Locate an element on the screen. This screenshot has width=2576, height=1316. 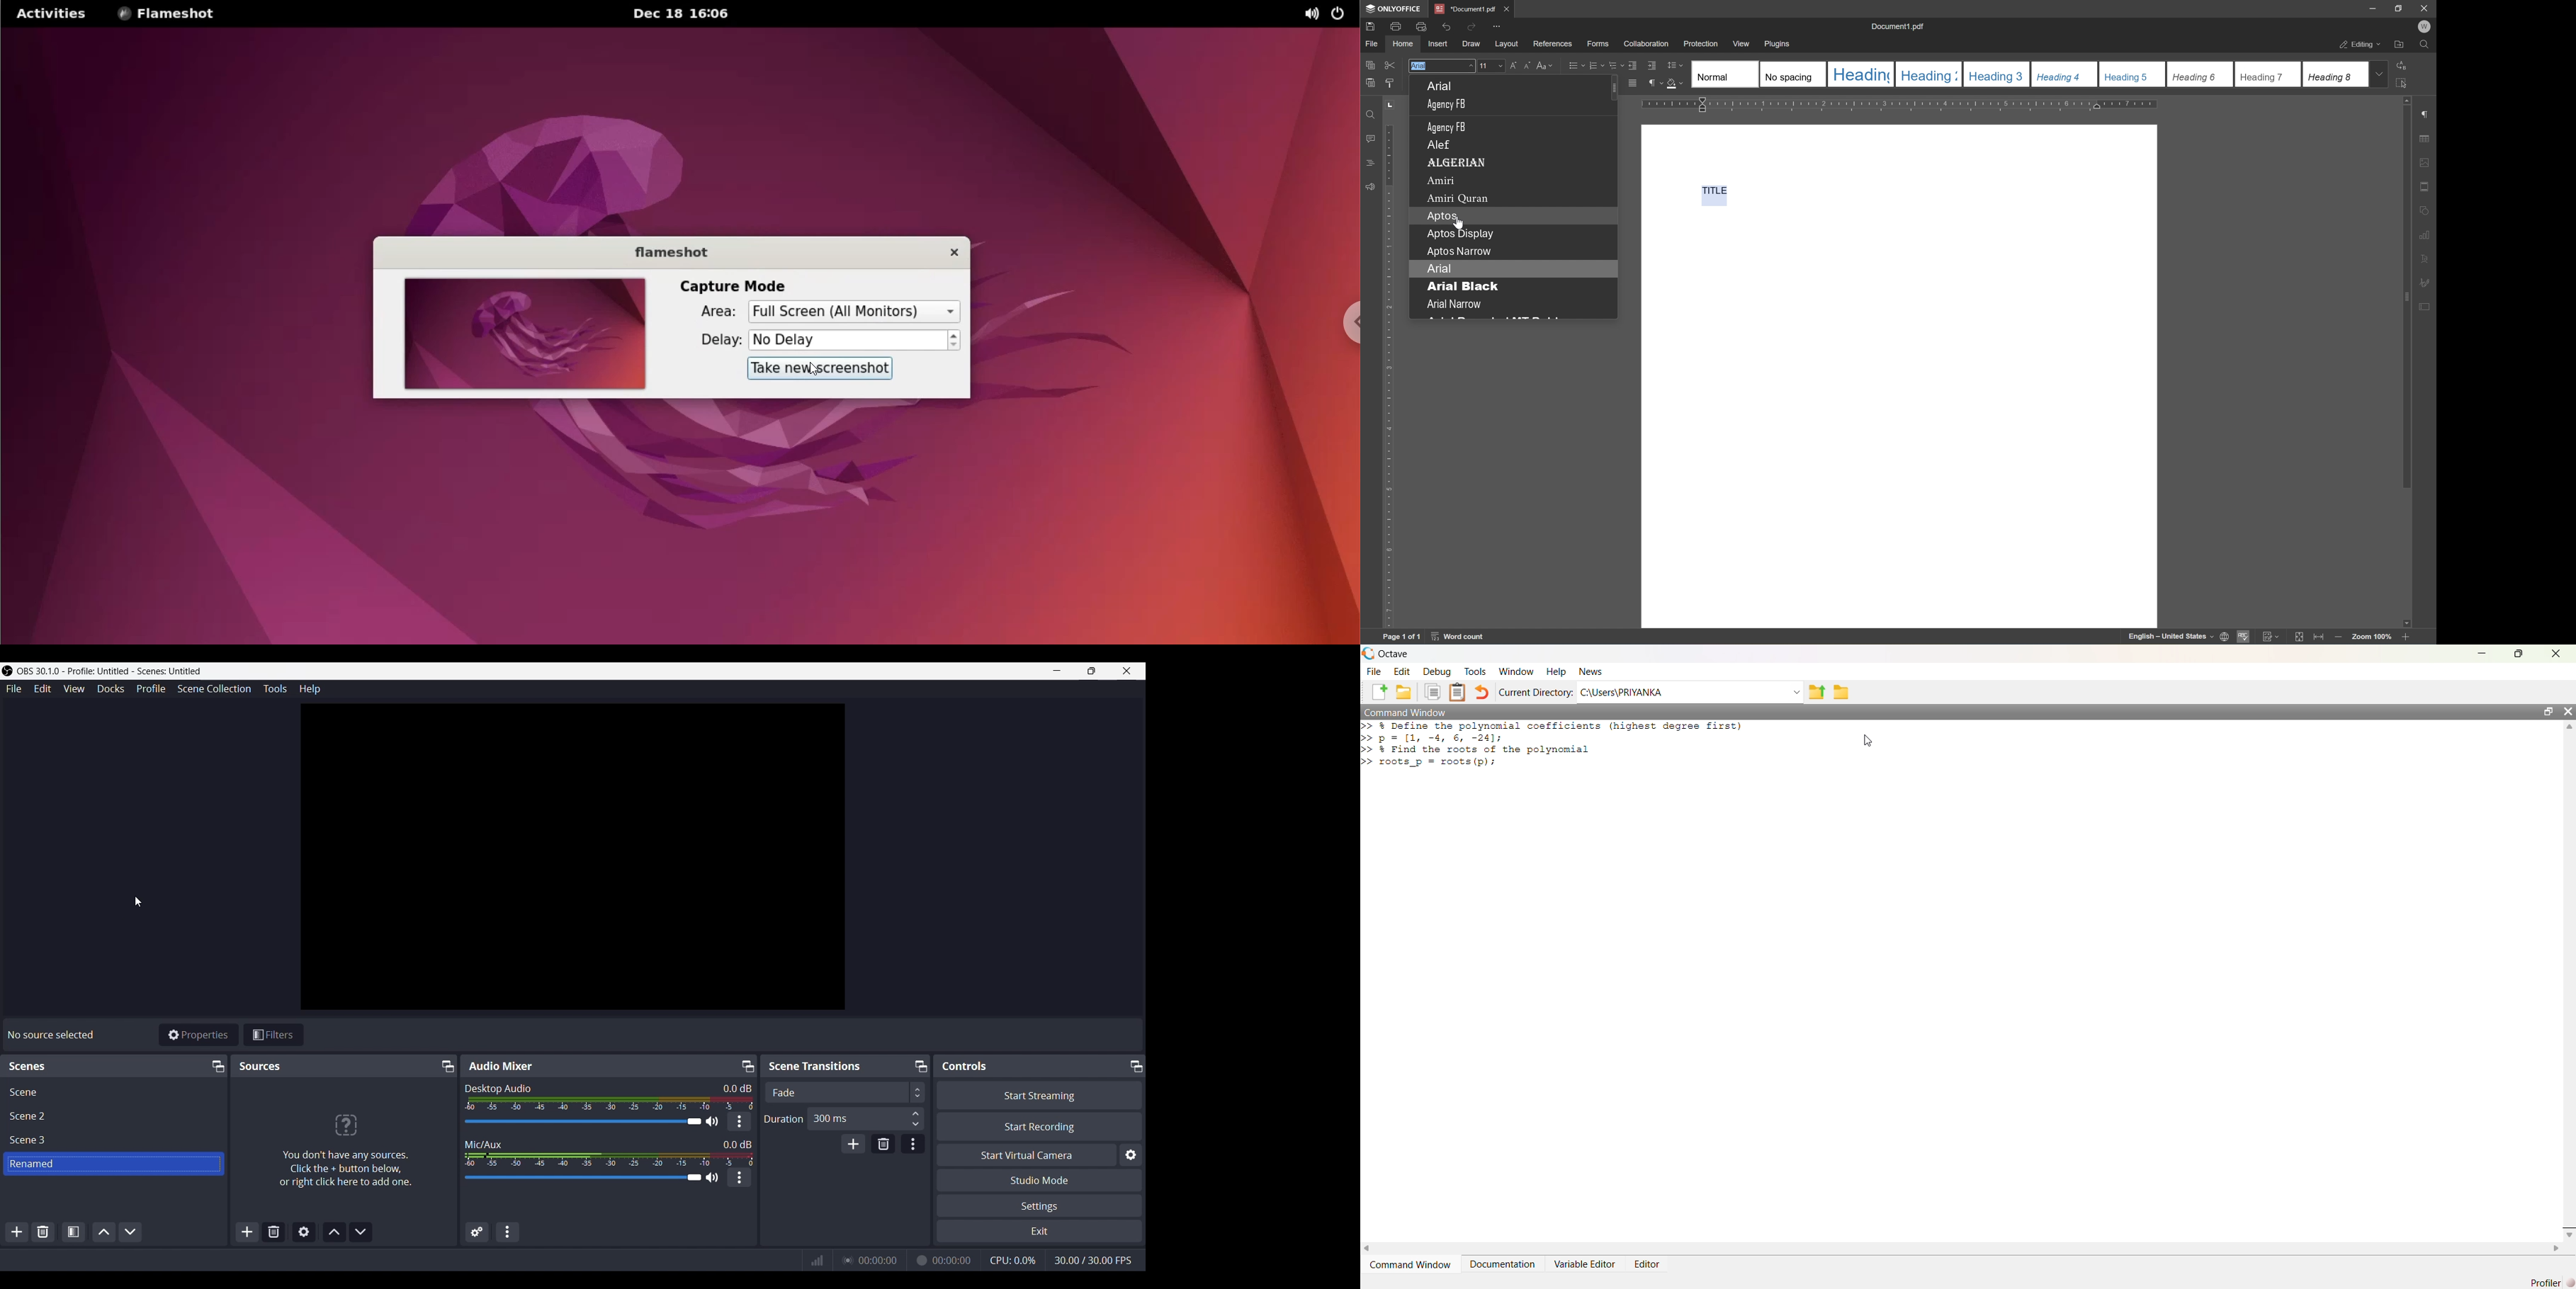
Remove selected scene(s) is located at coordinates (274, 1231).